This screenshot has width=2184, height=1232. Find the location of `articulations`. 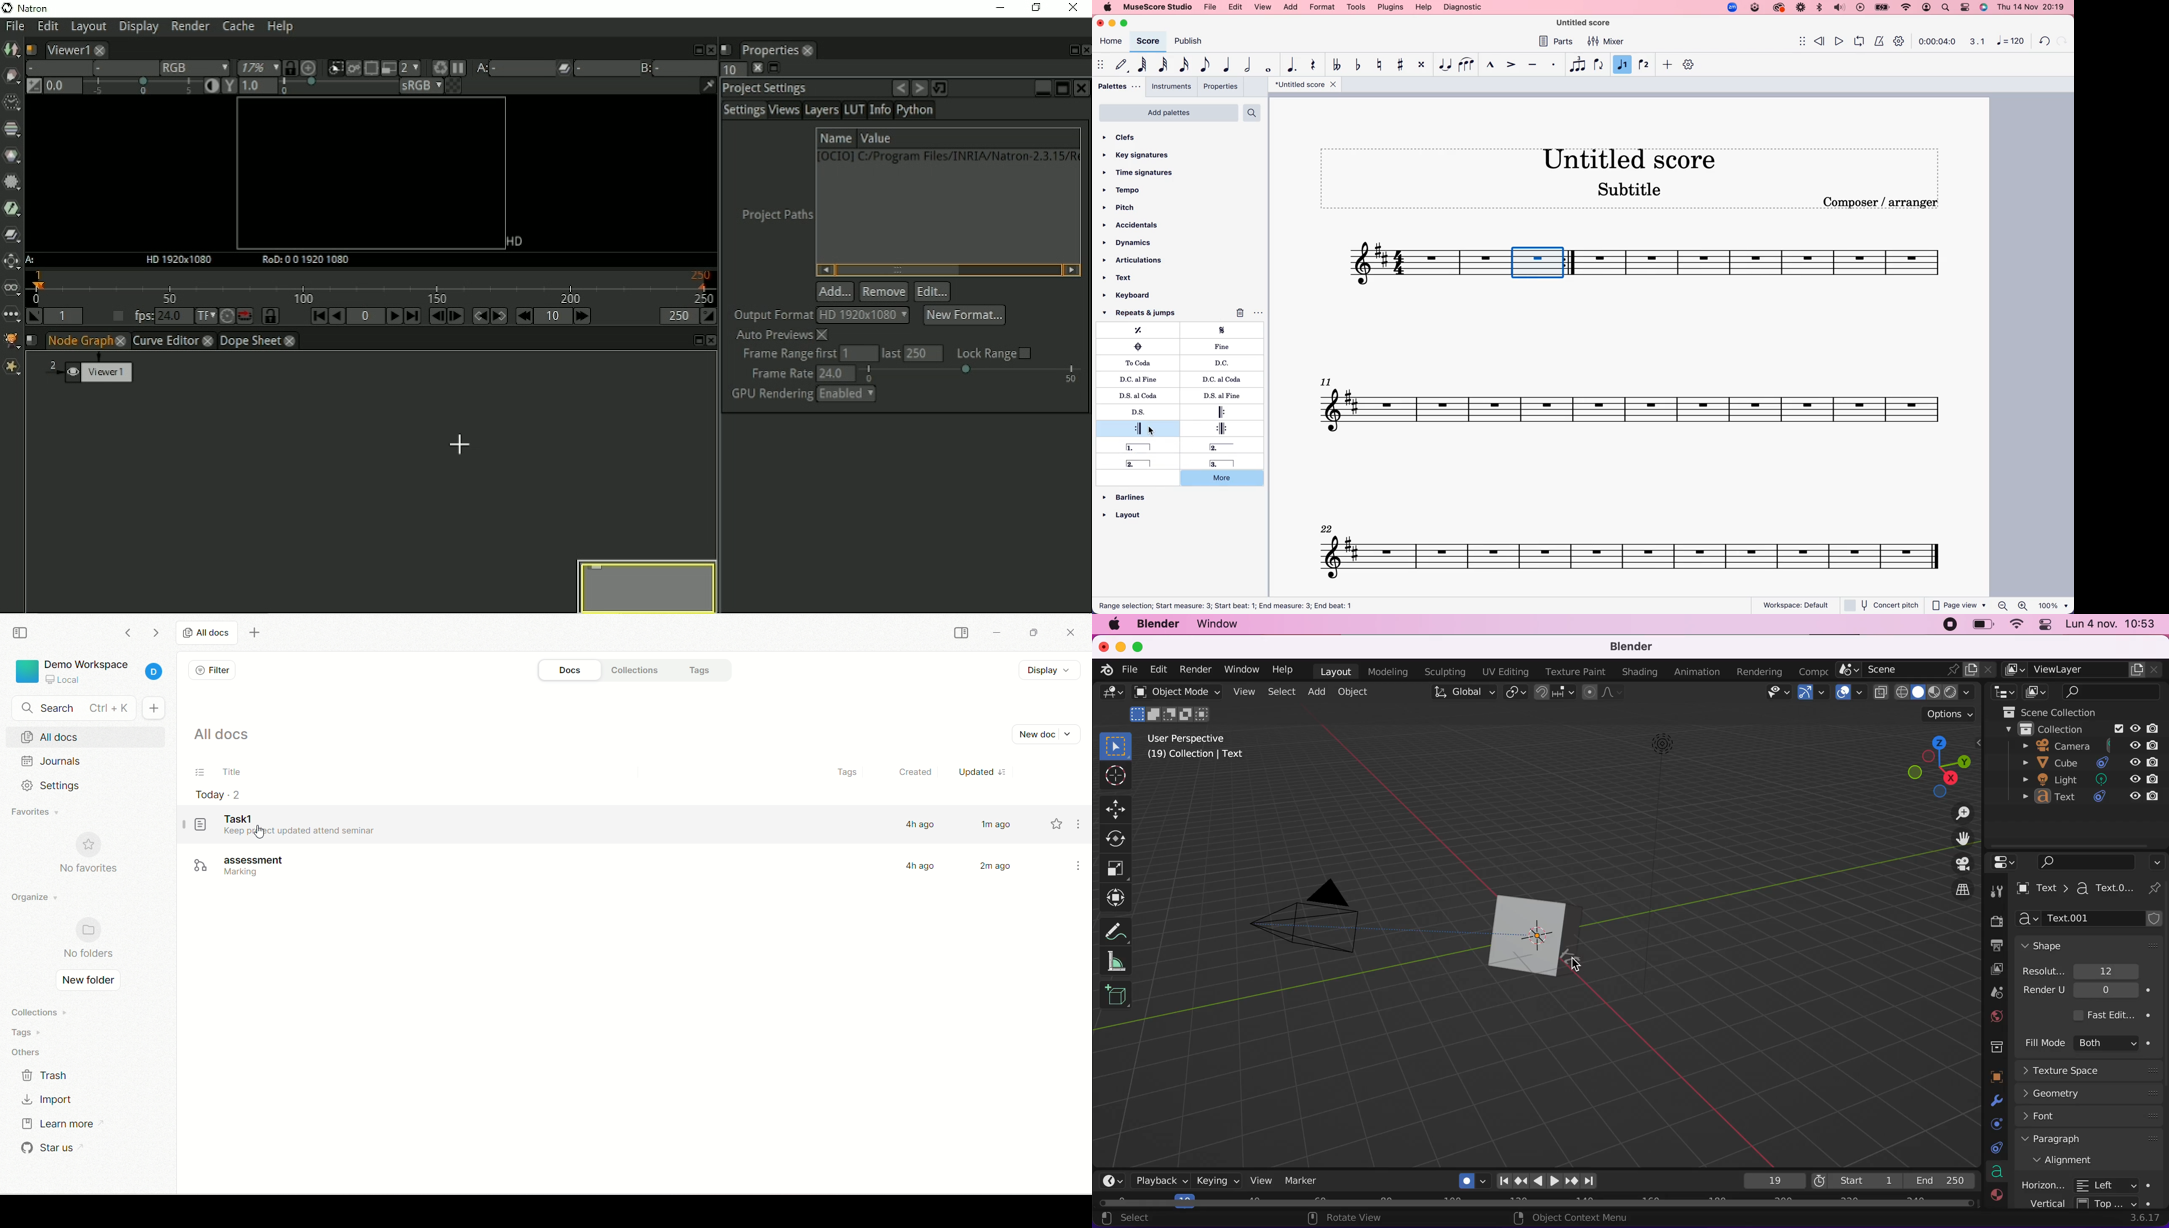

articulations is located at coordinates (1135, 260).